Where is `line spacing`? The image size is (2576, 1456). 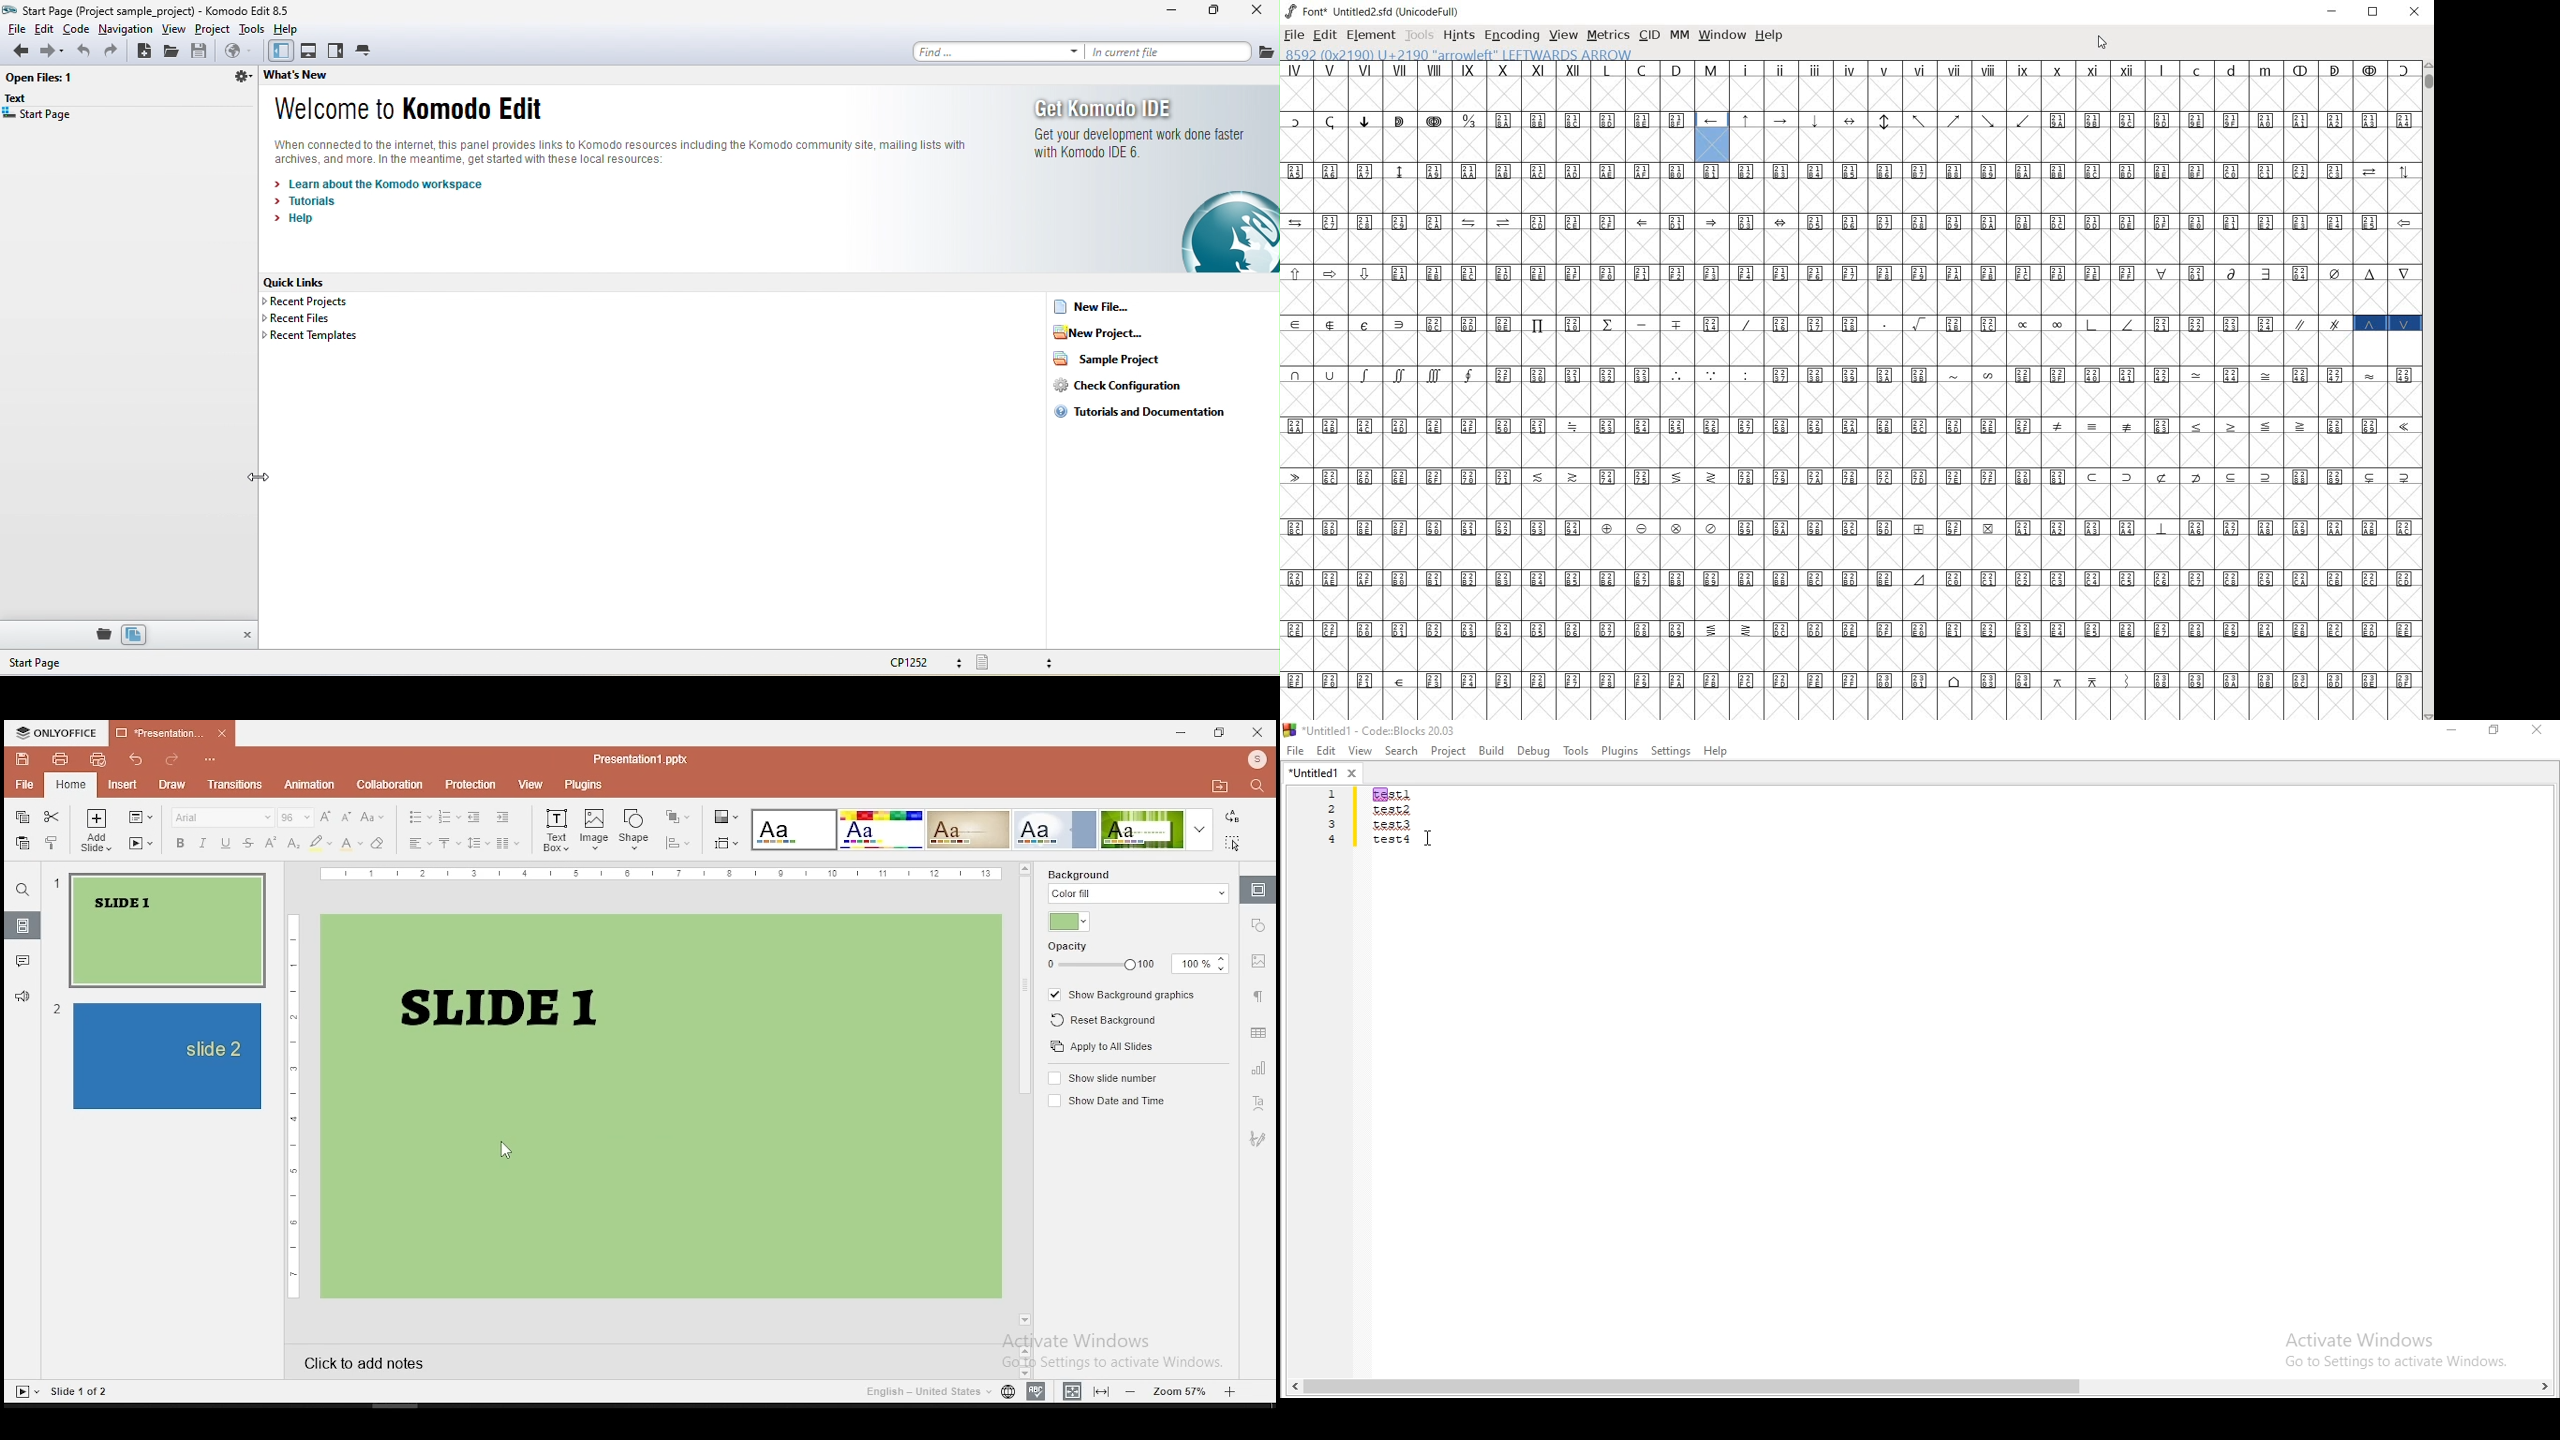 line spacing is located at coordinates (478, 842).